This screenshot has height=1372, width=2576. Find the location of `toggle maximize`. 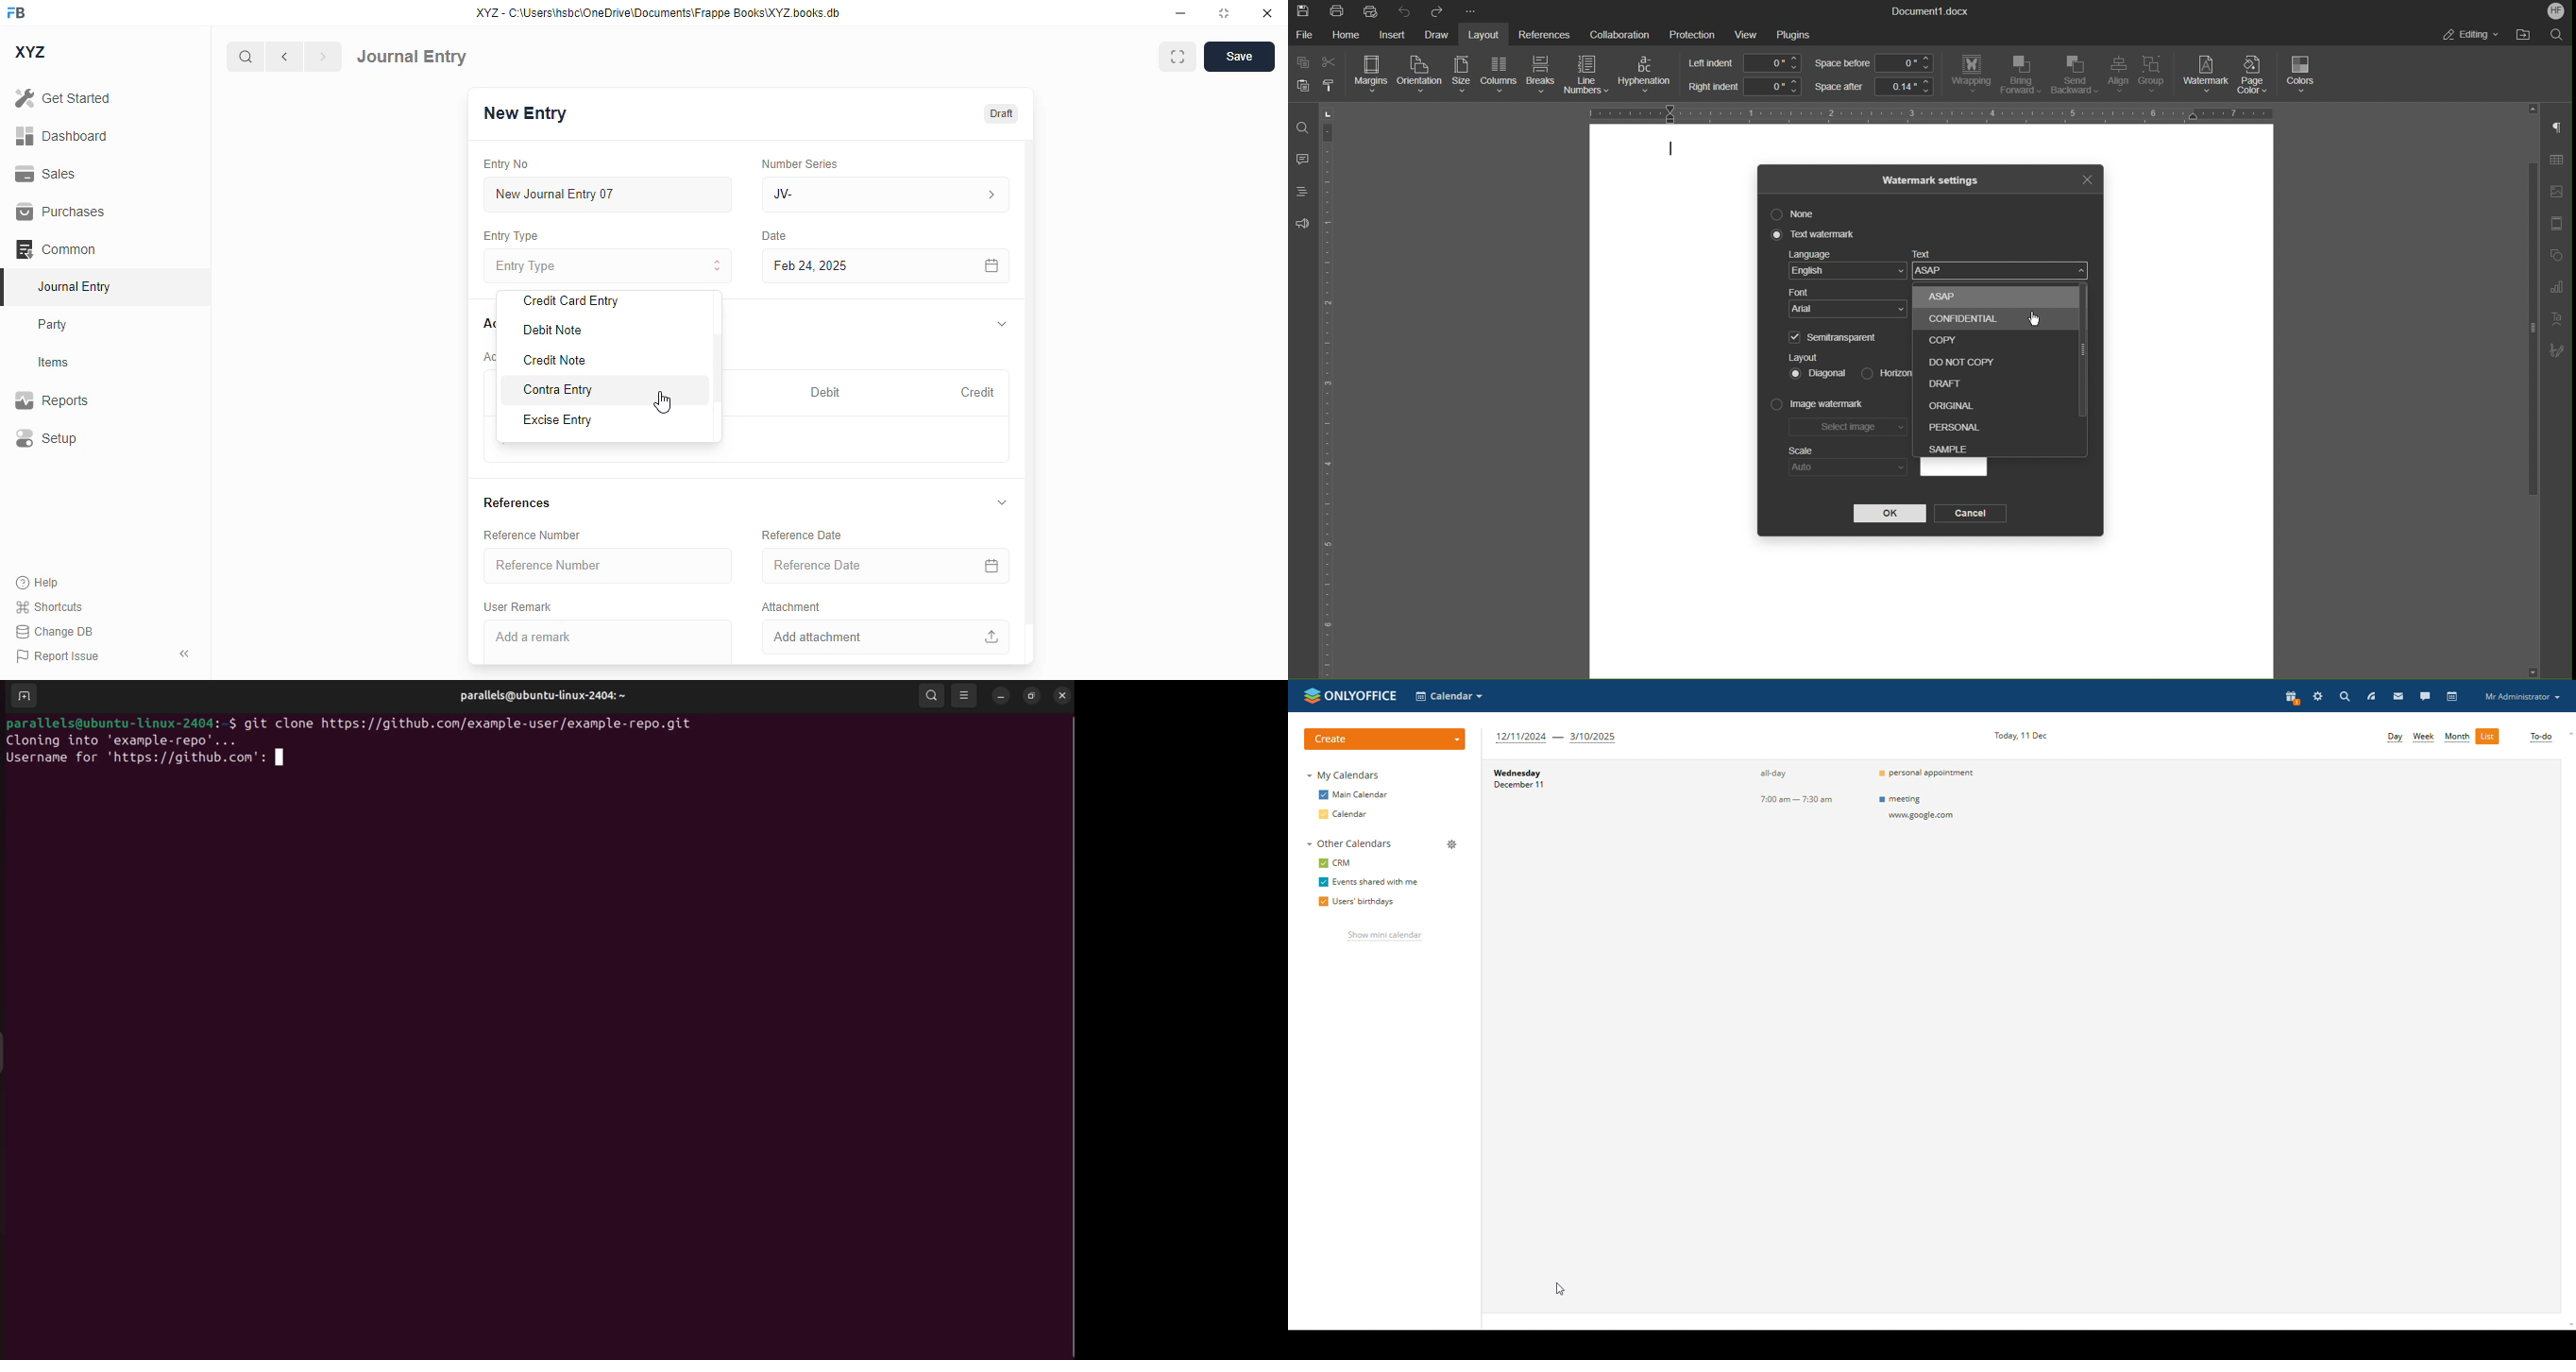

toggle maximize is located at coordinates (1224, 13).